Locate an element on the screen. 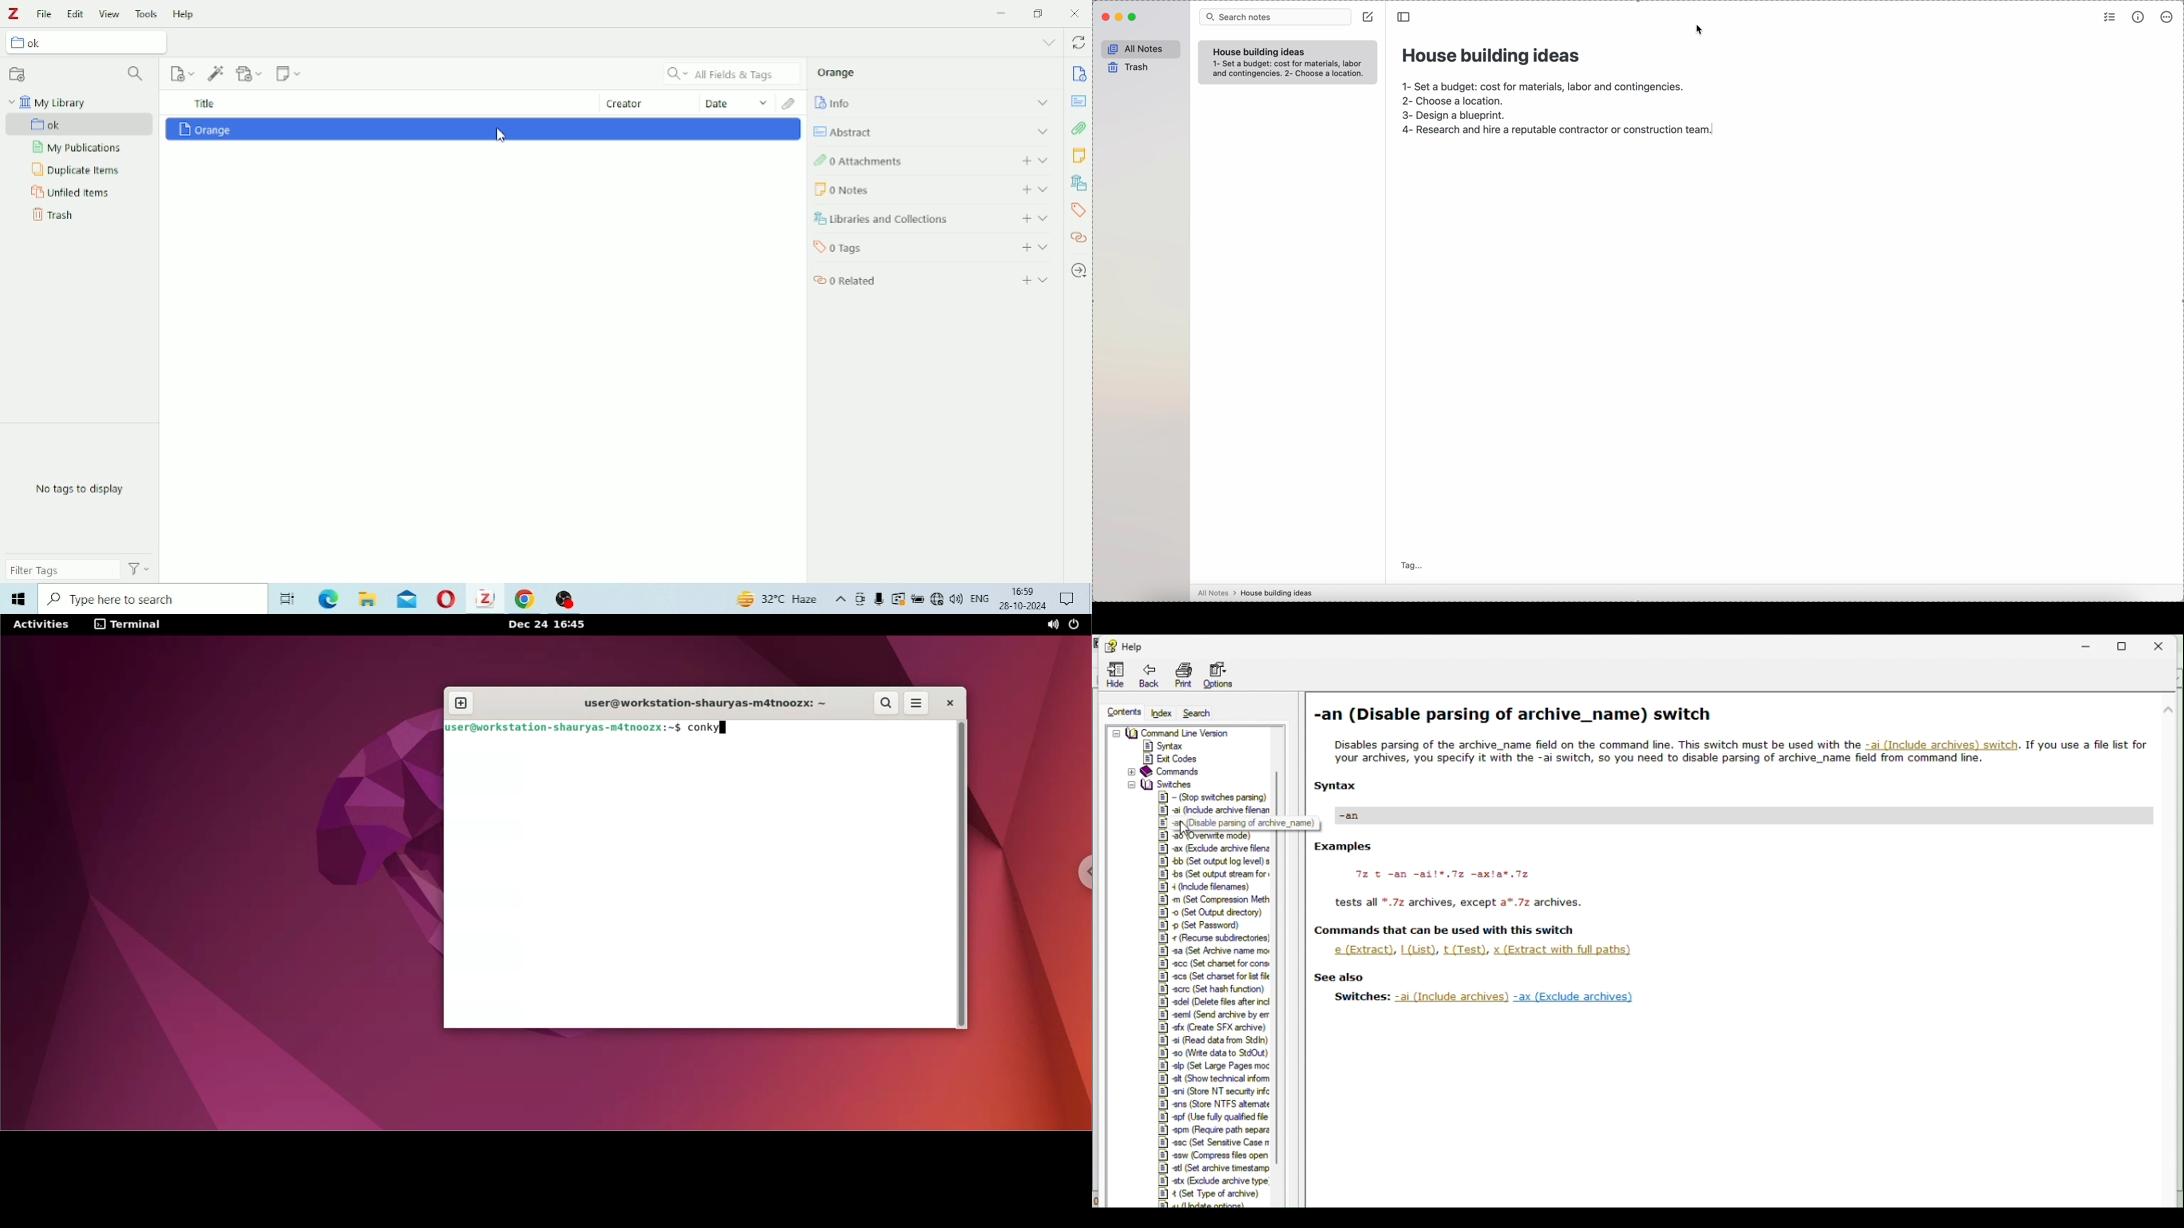  ENG is located at coordinates (980, 597).